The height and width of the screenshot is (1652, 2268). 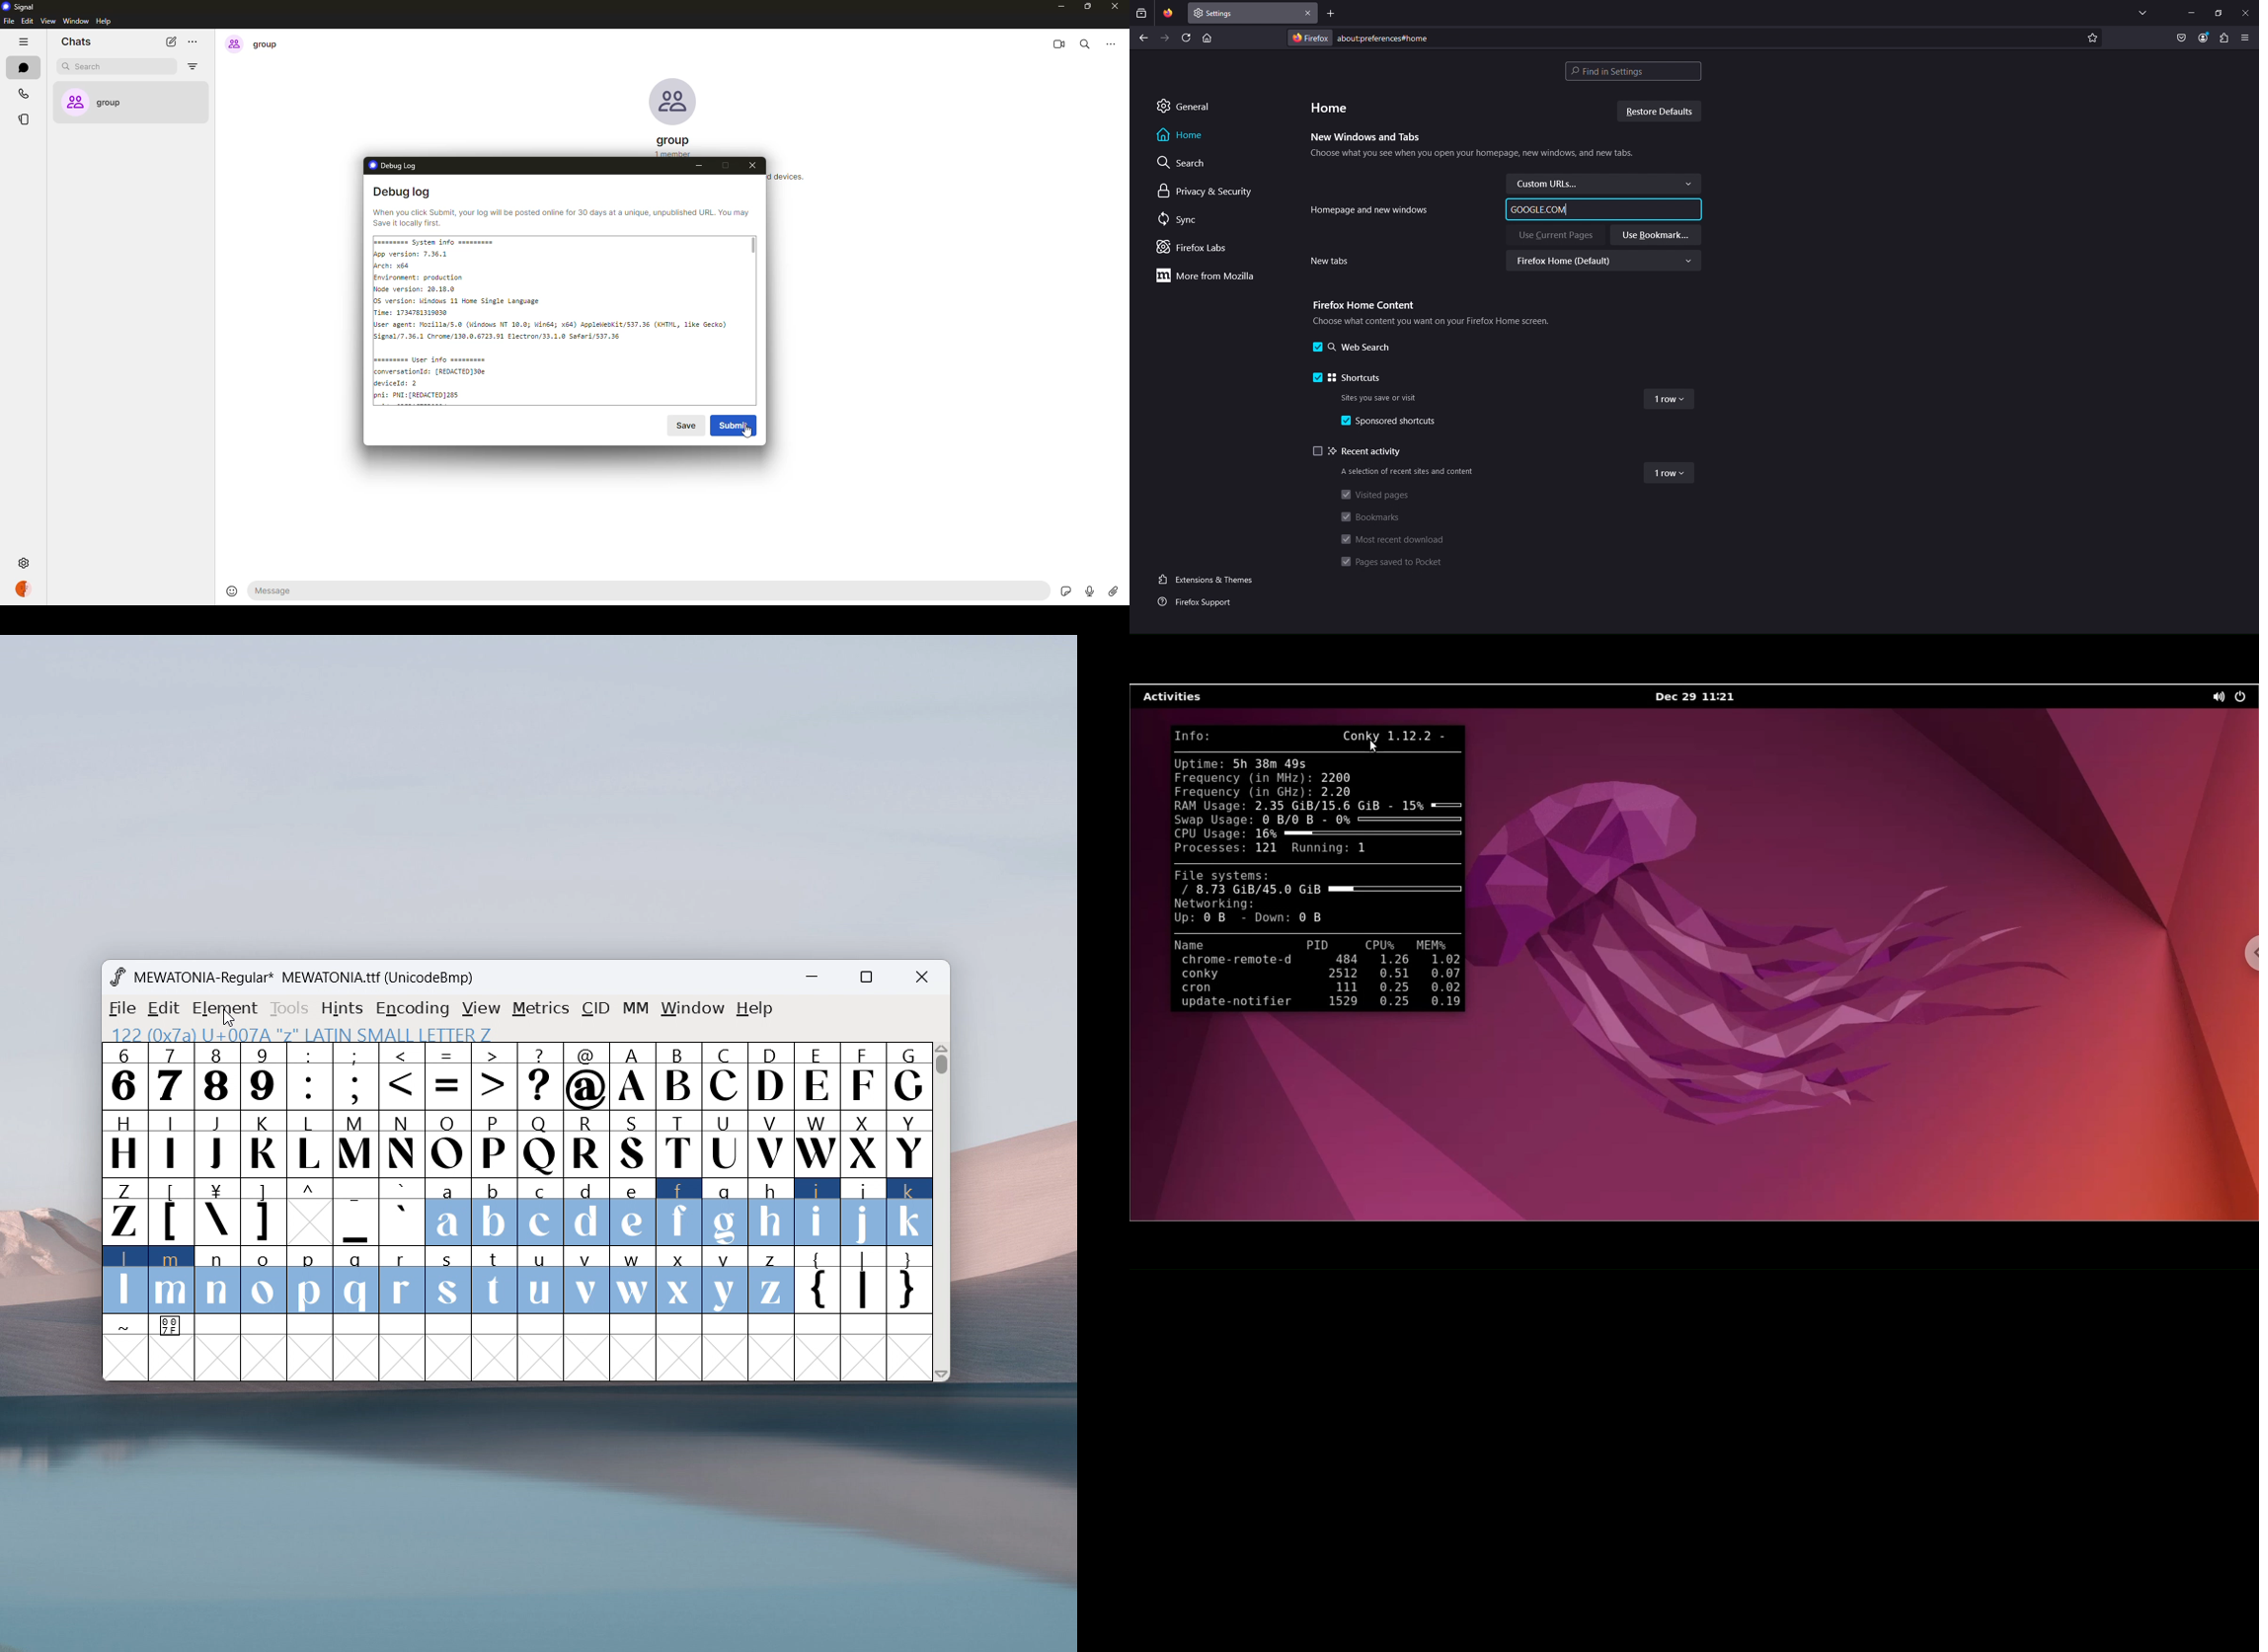 I want to click on filter, so click(x=192, y=66).